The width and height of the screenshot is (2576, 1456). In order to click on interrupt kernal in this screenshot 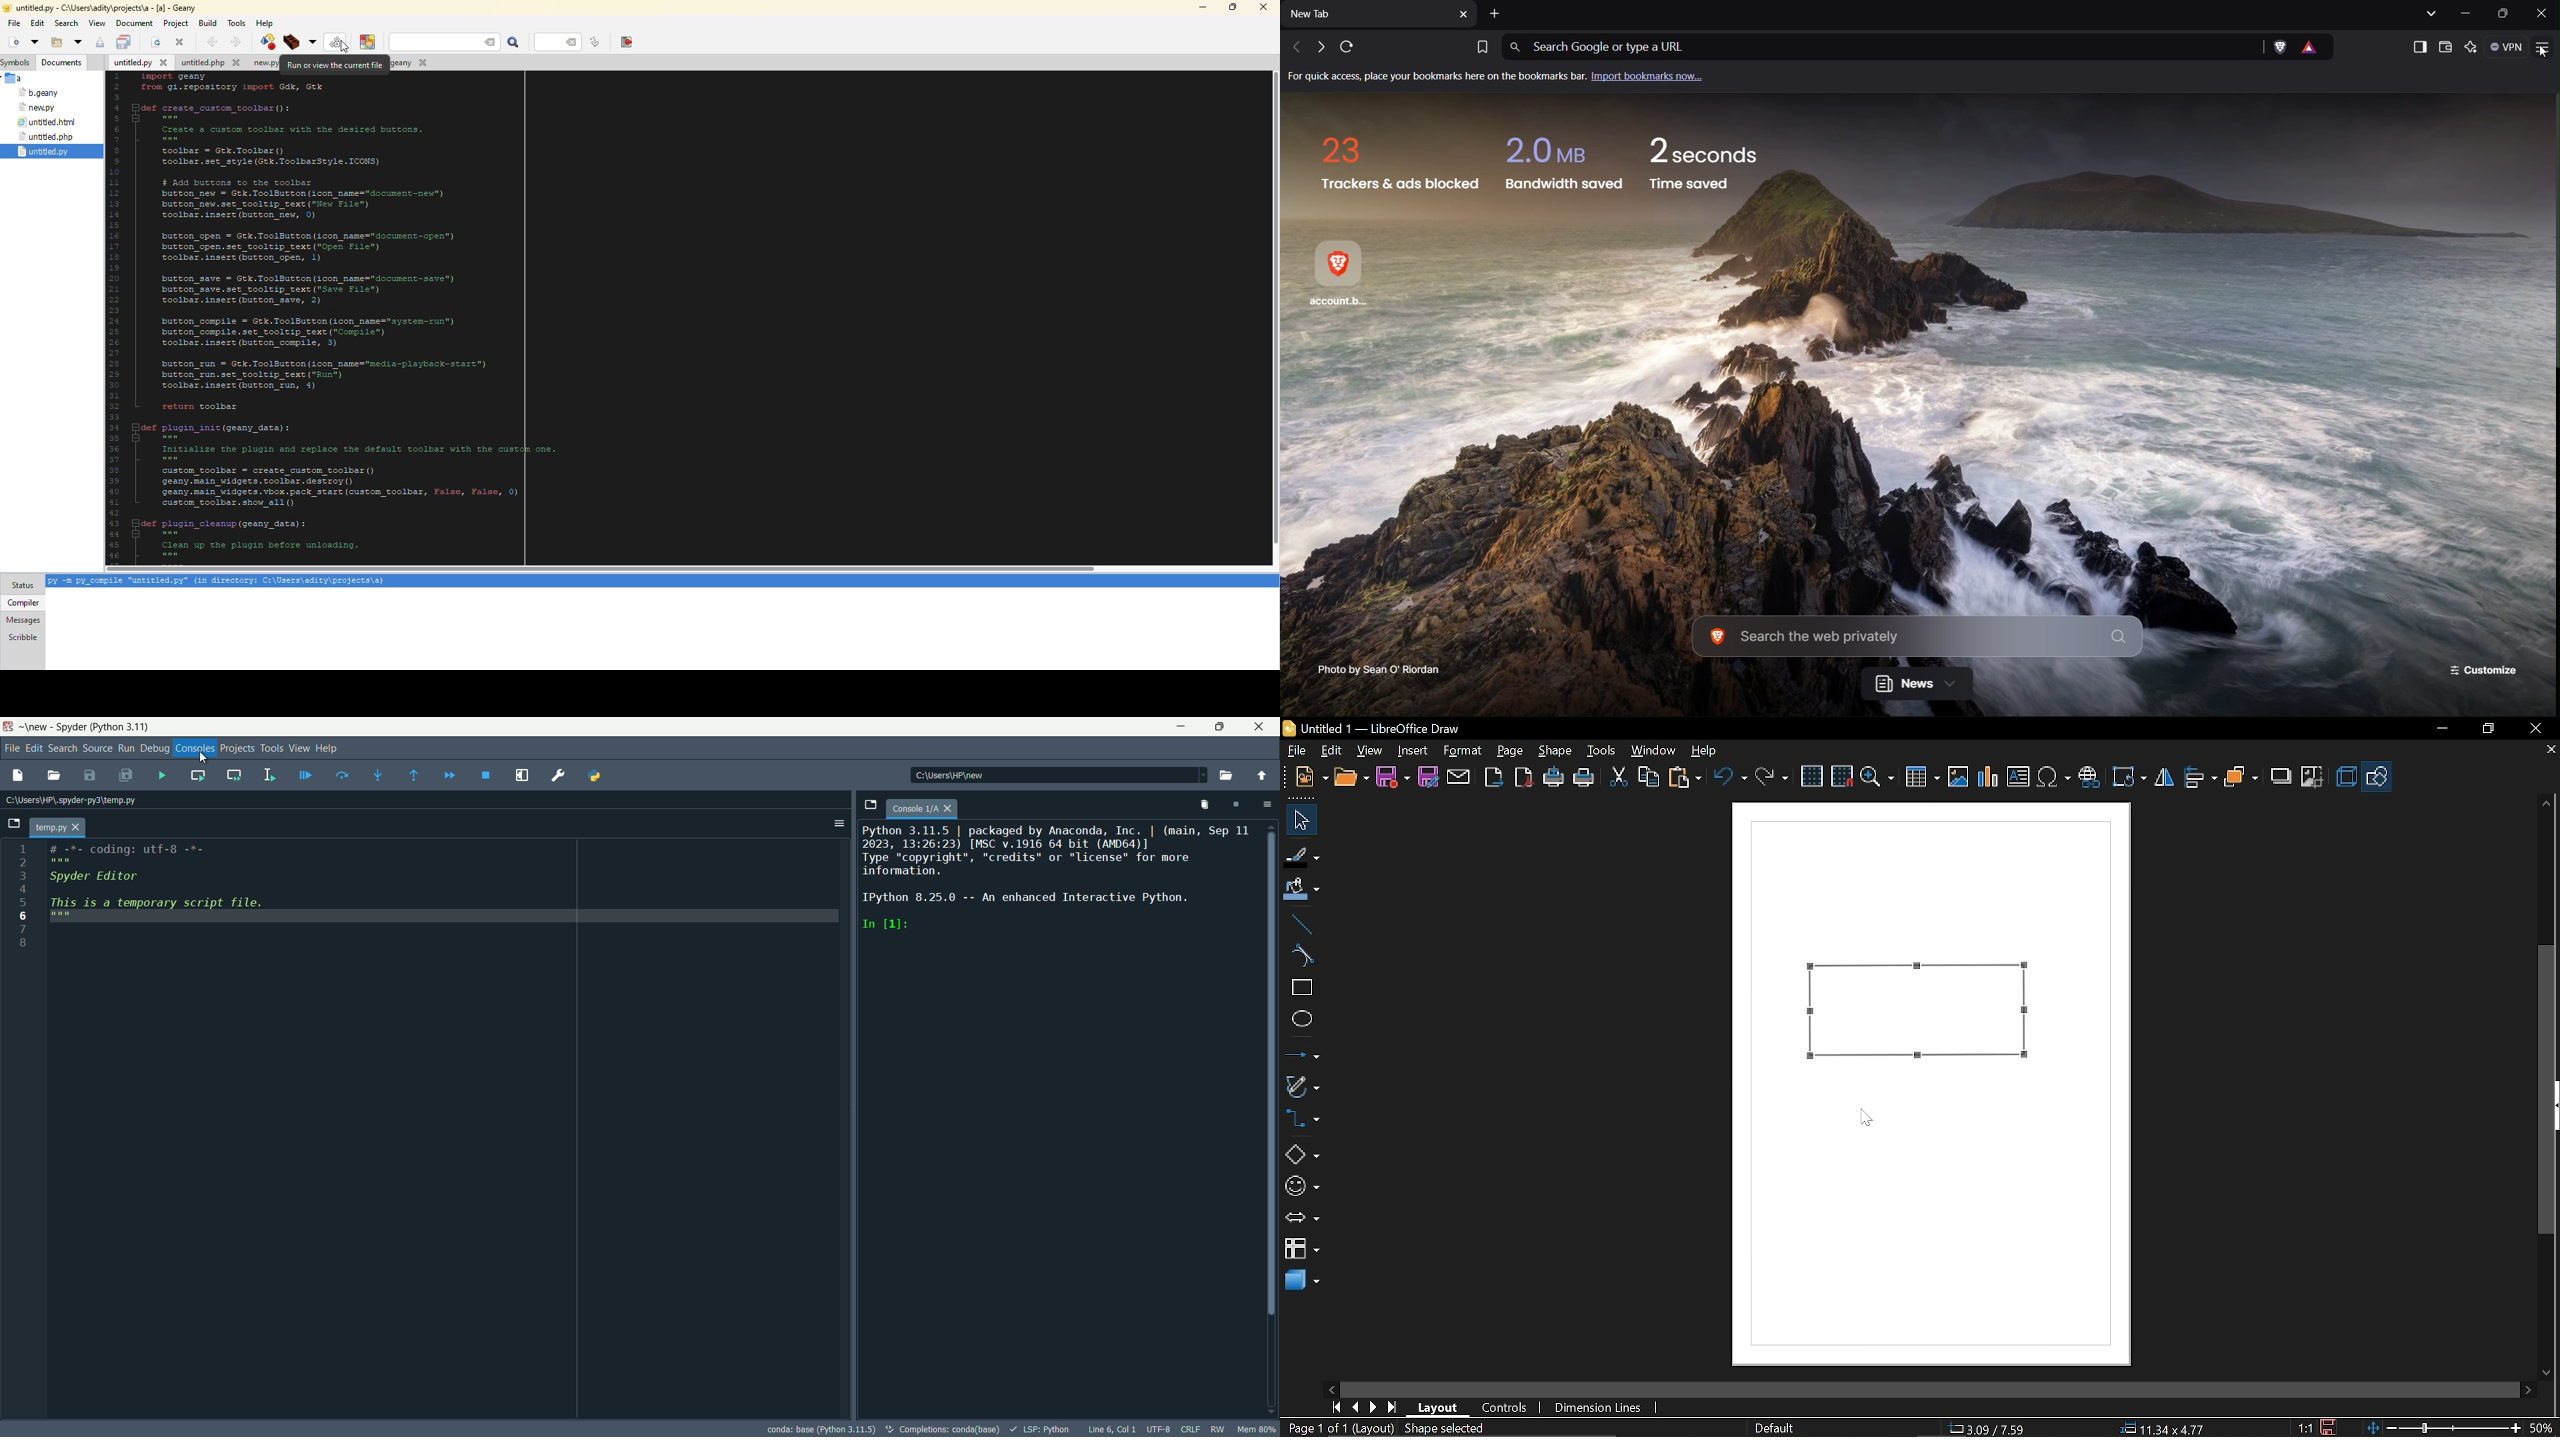, I will do `click(1237, 804)`.